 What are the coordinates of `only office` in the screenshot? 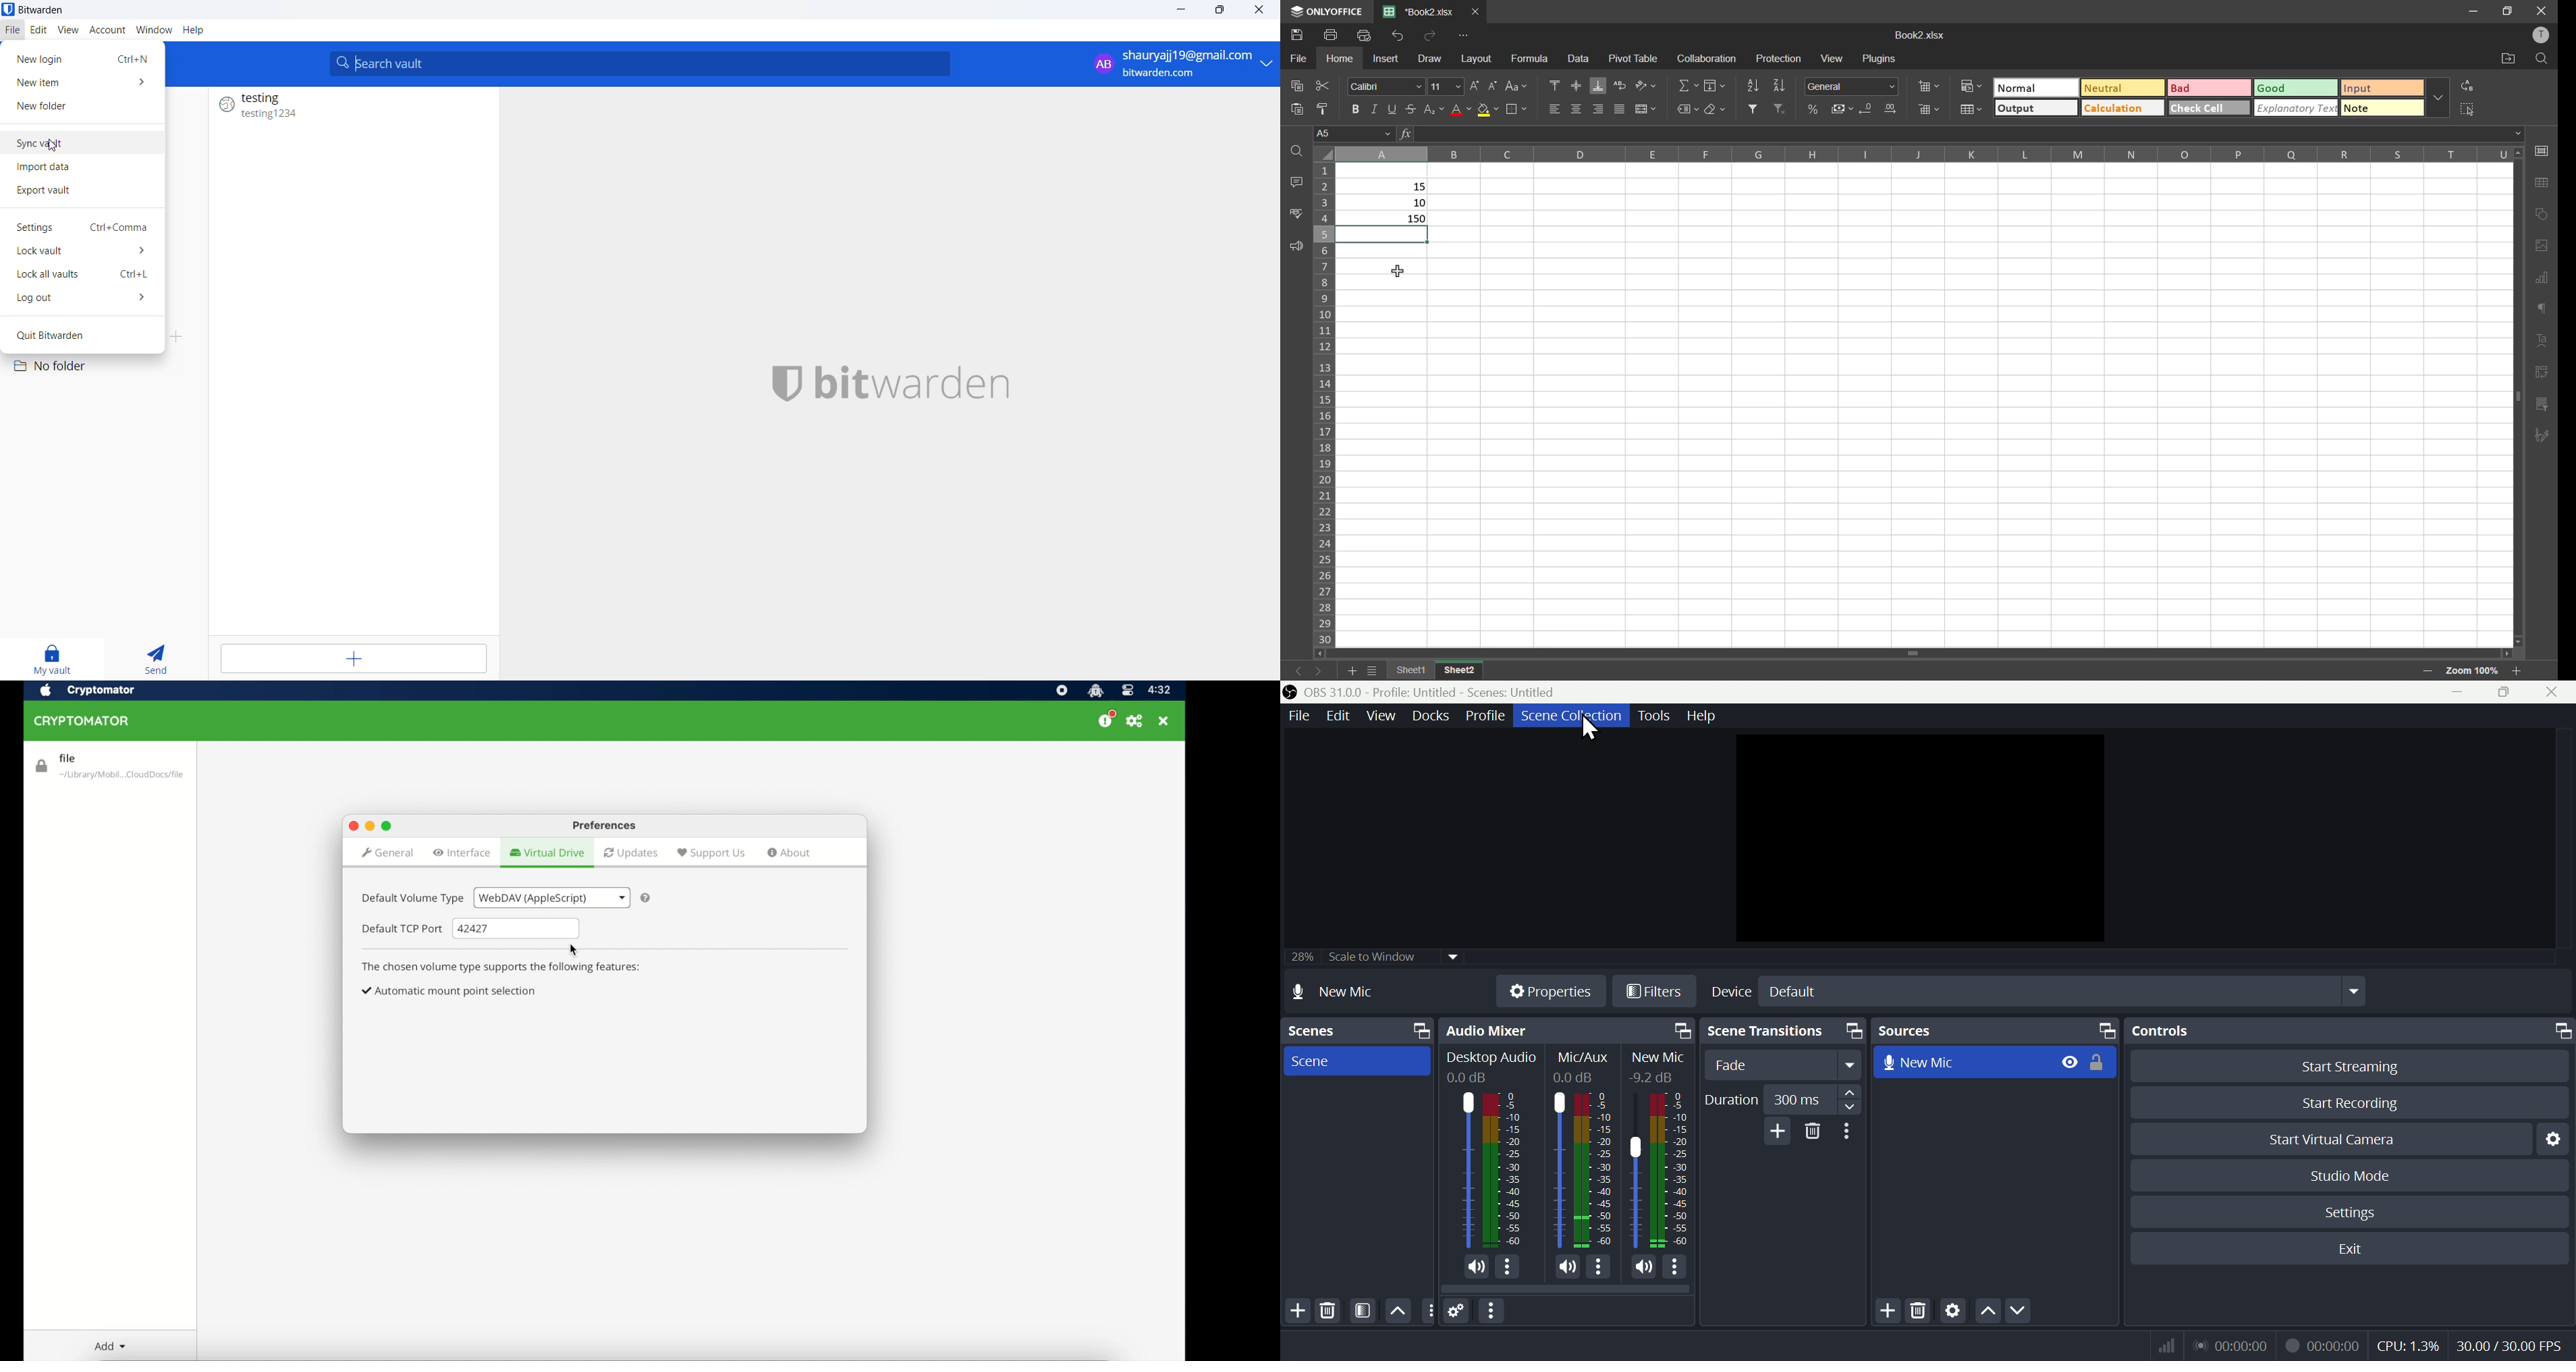 It's located at (1325, 11).